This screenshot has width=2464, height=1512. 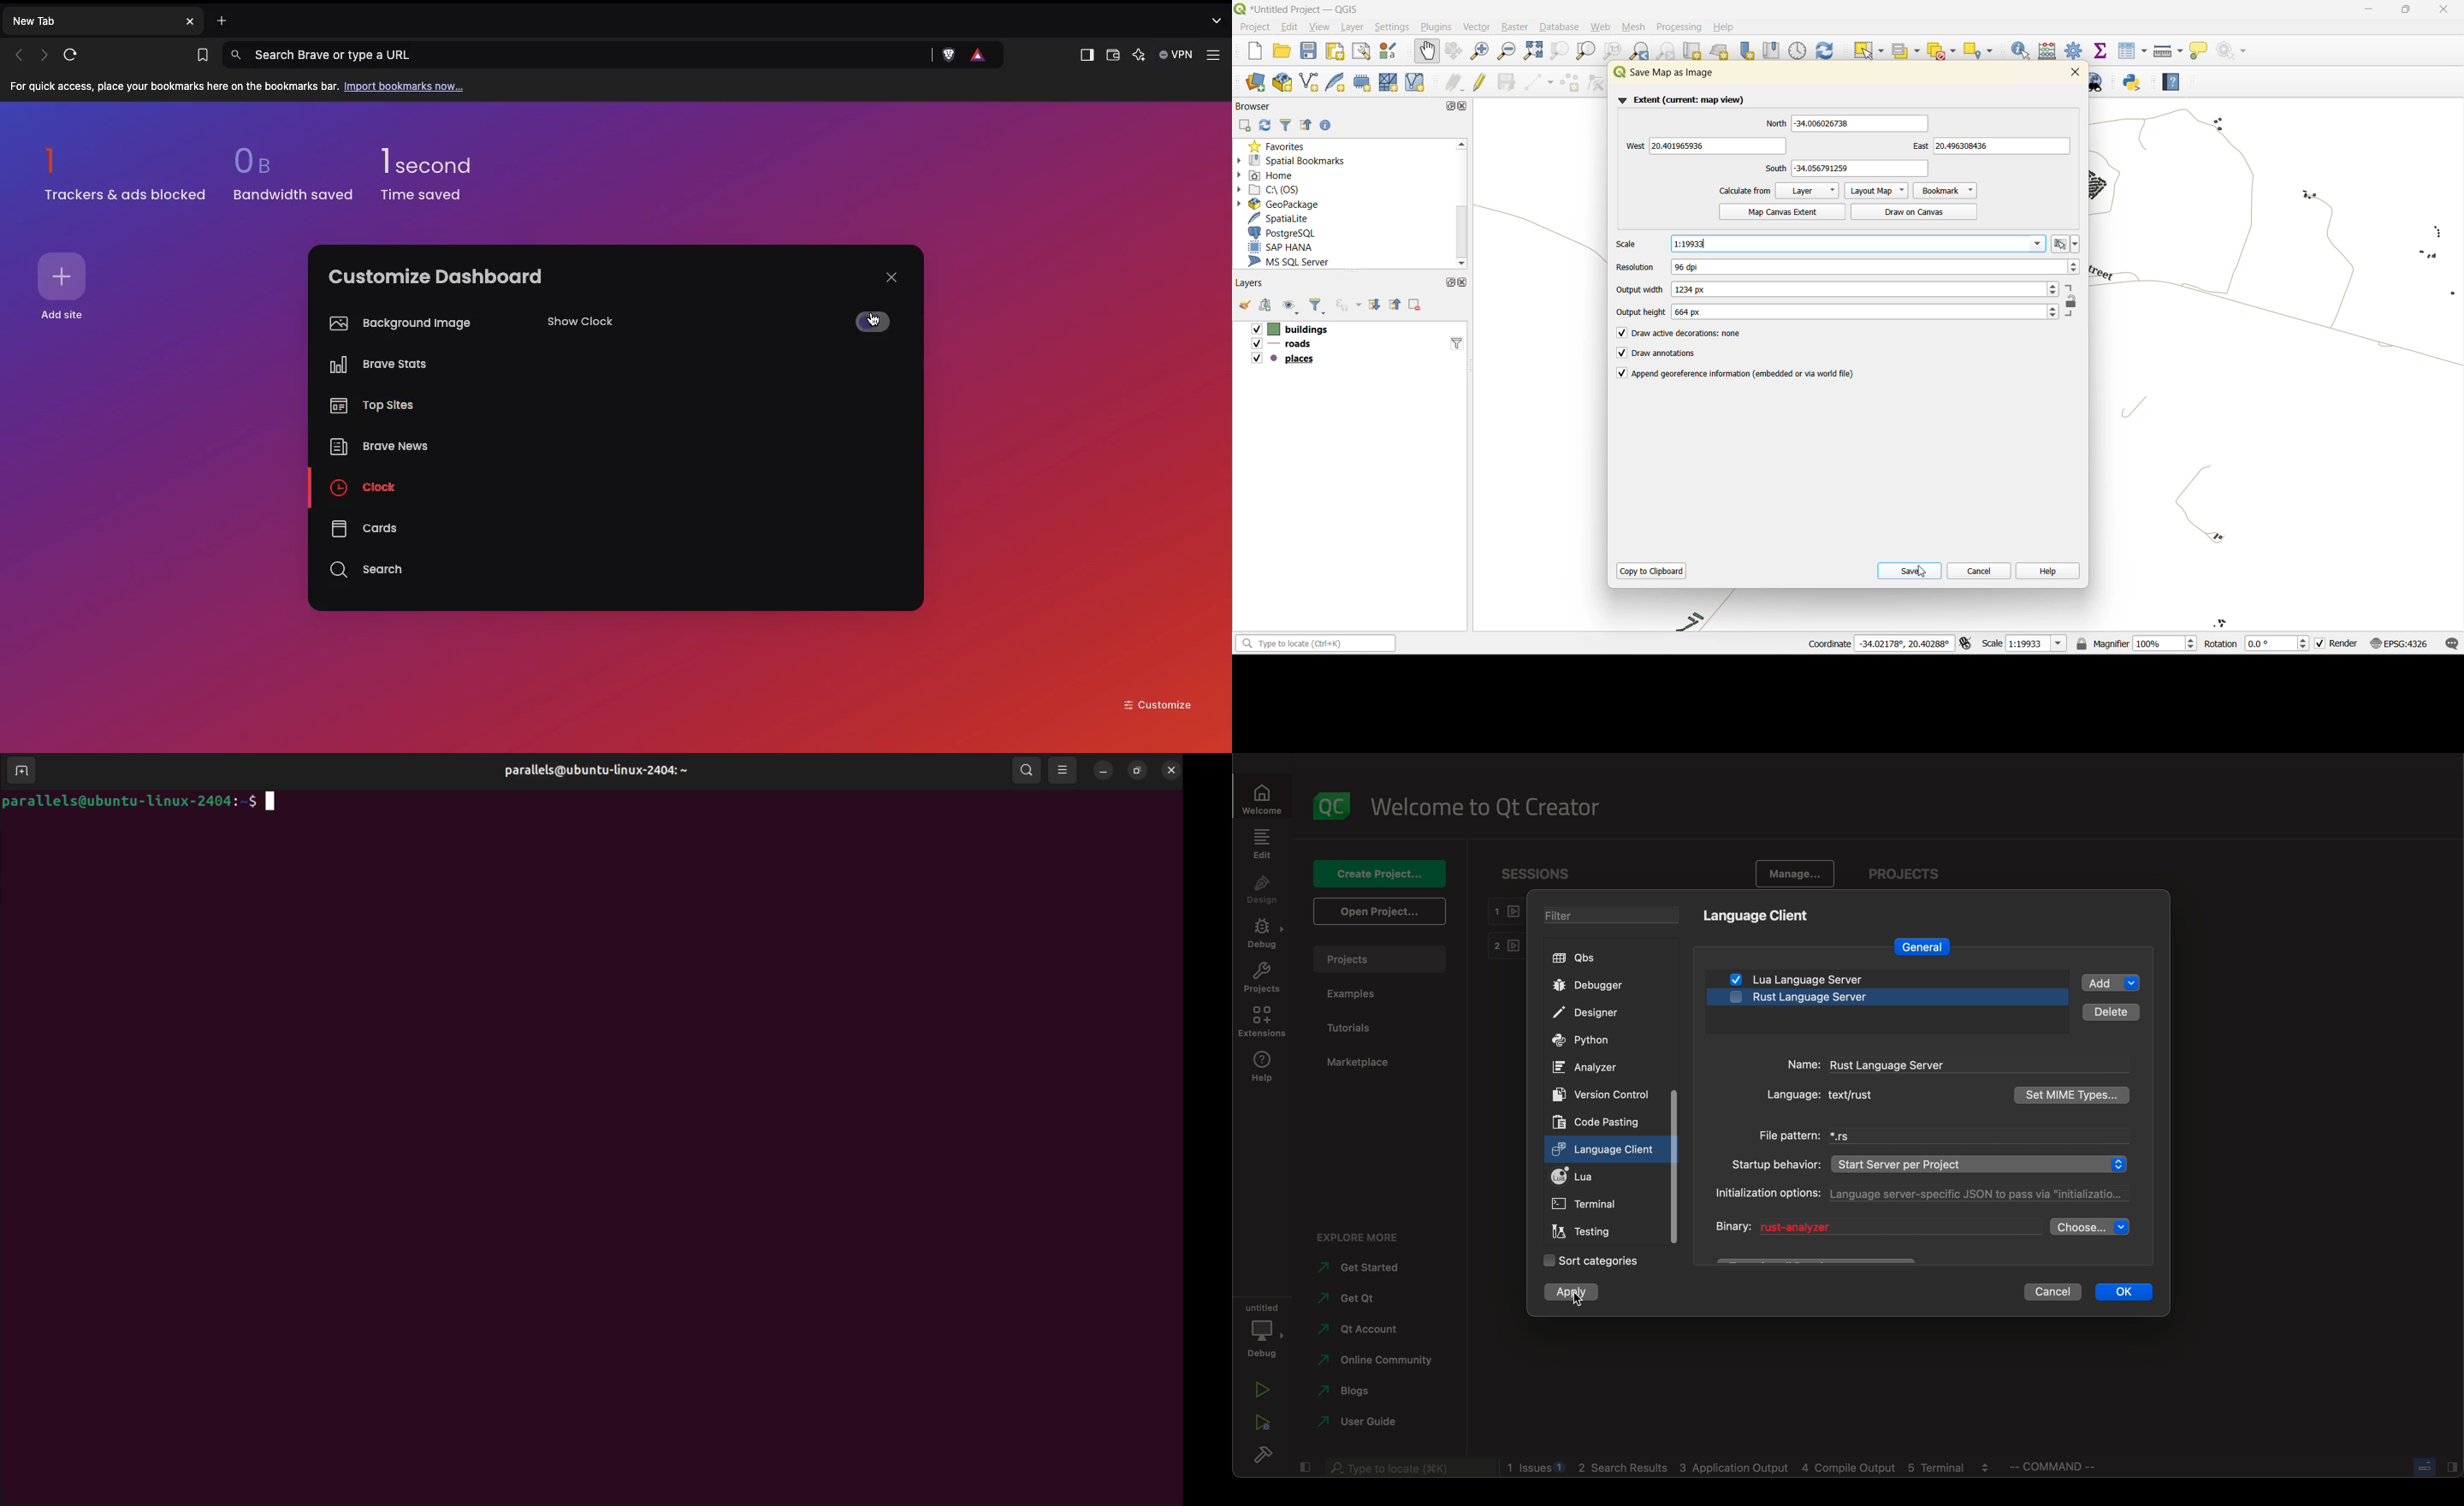 I want to click on show spatial bookmark, so click(x=1774, y=52).